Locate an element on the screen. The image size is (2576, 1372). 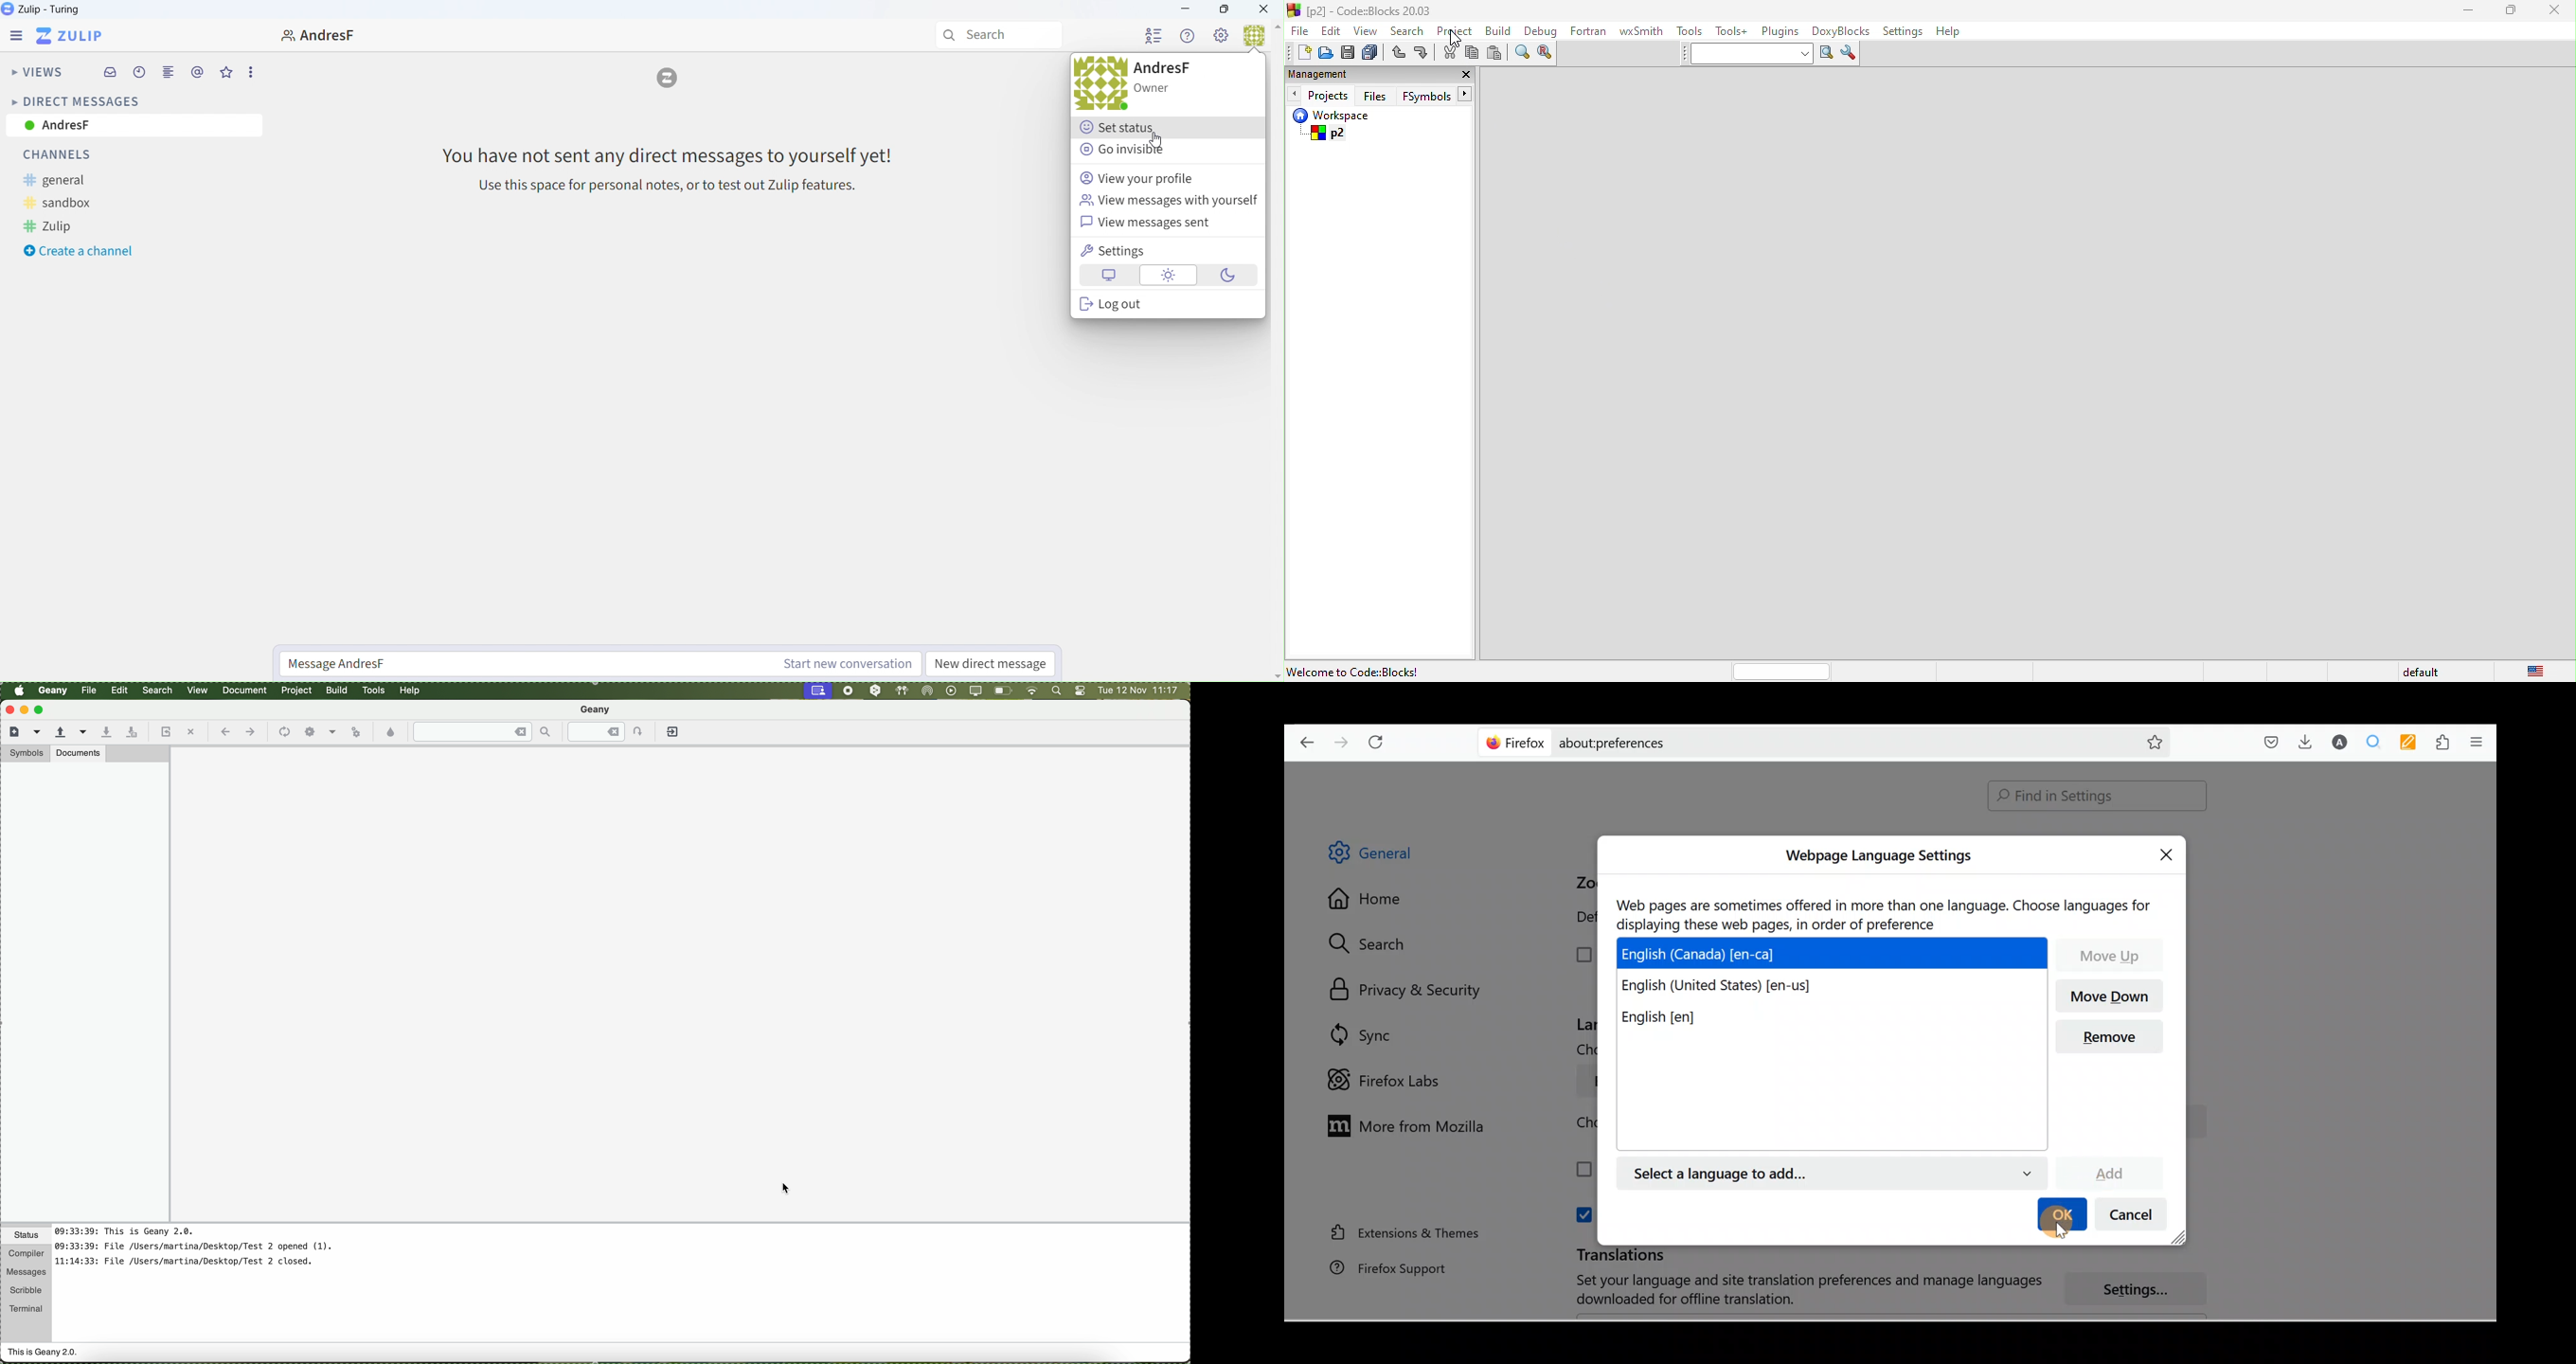
copy is located at coordinates (1474, 55).